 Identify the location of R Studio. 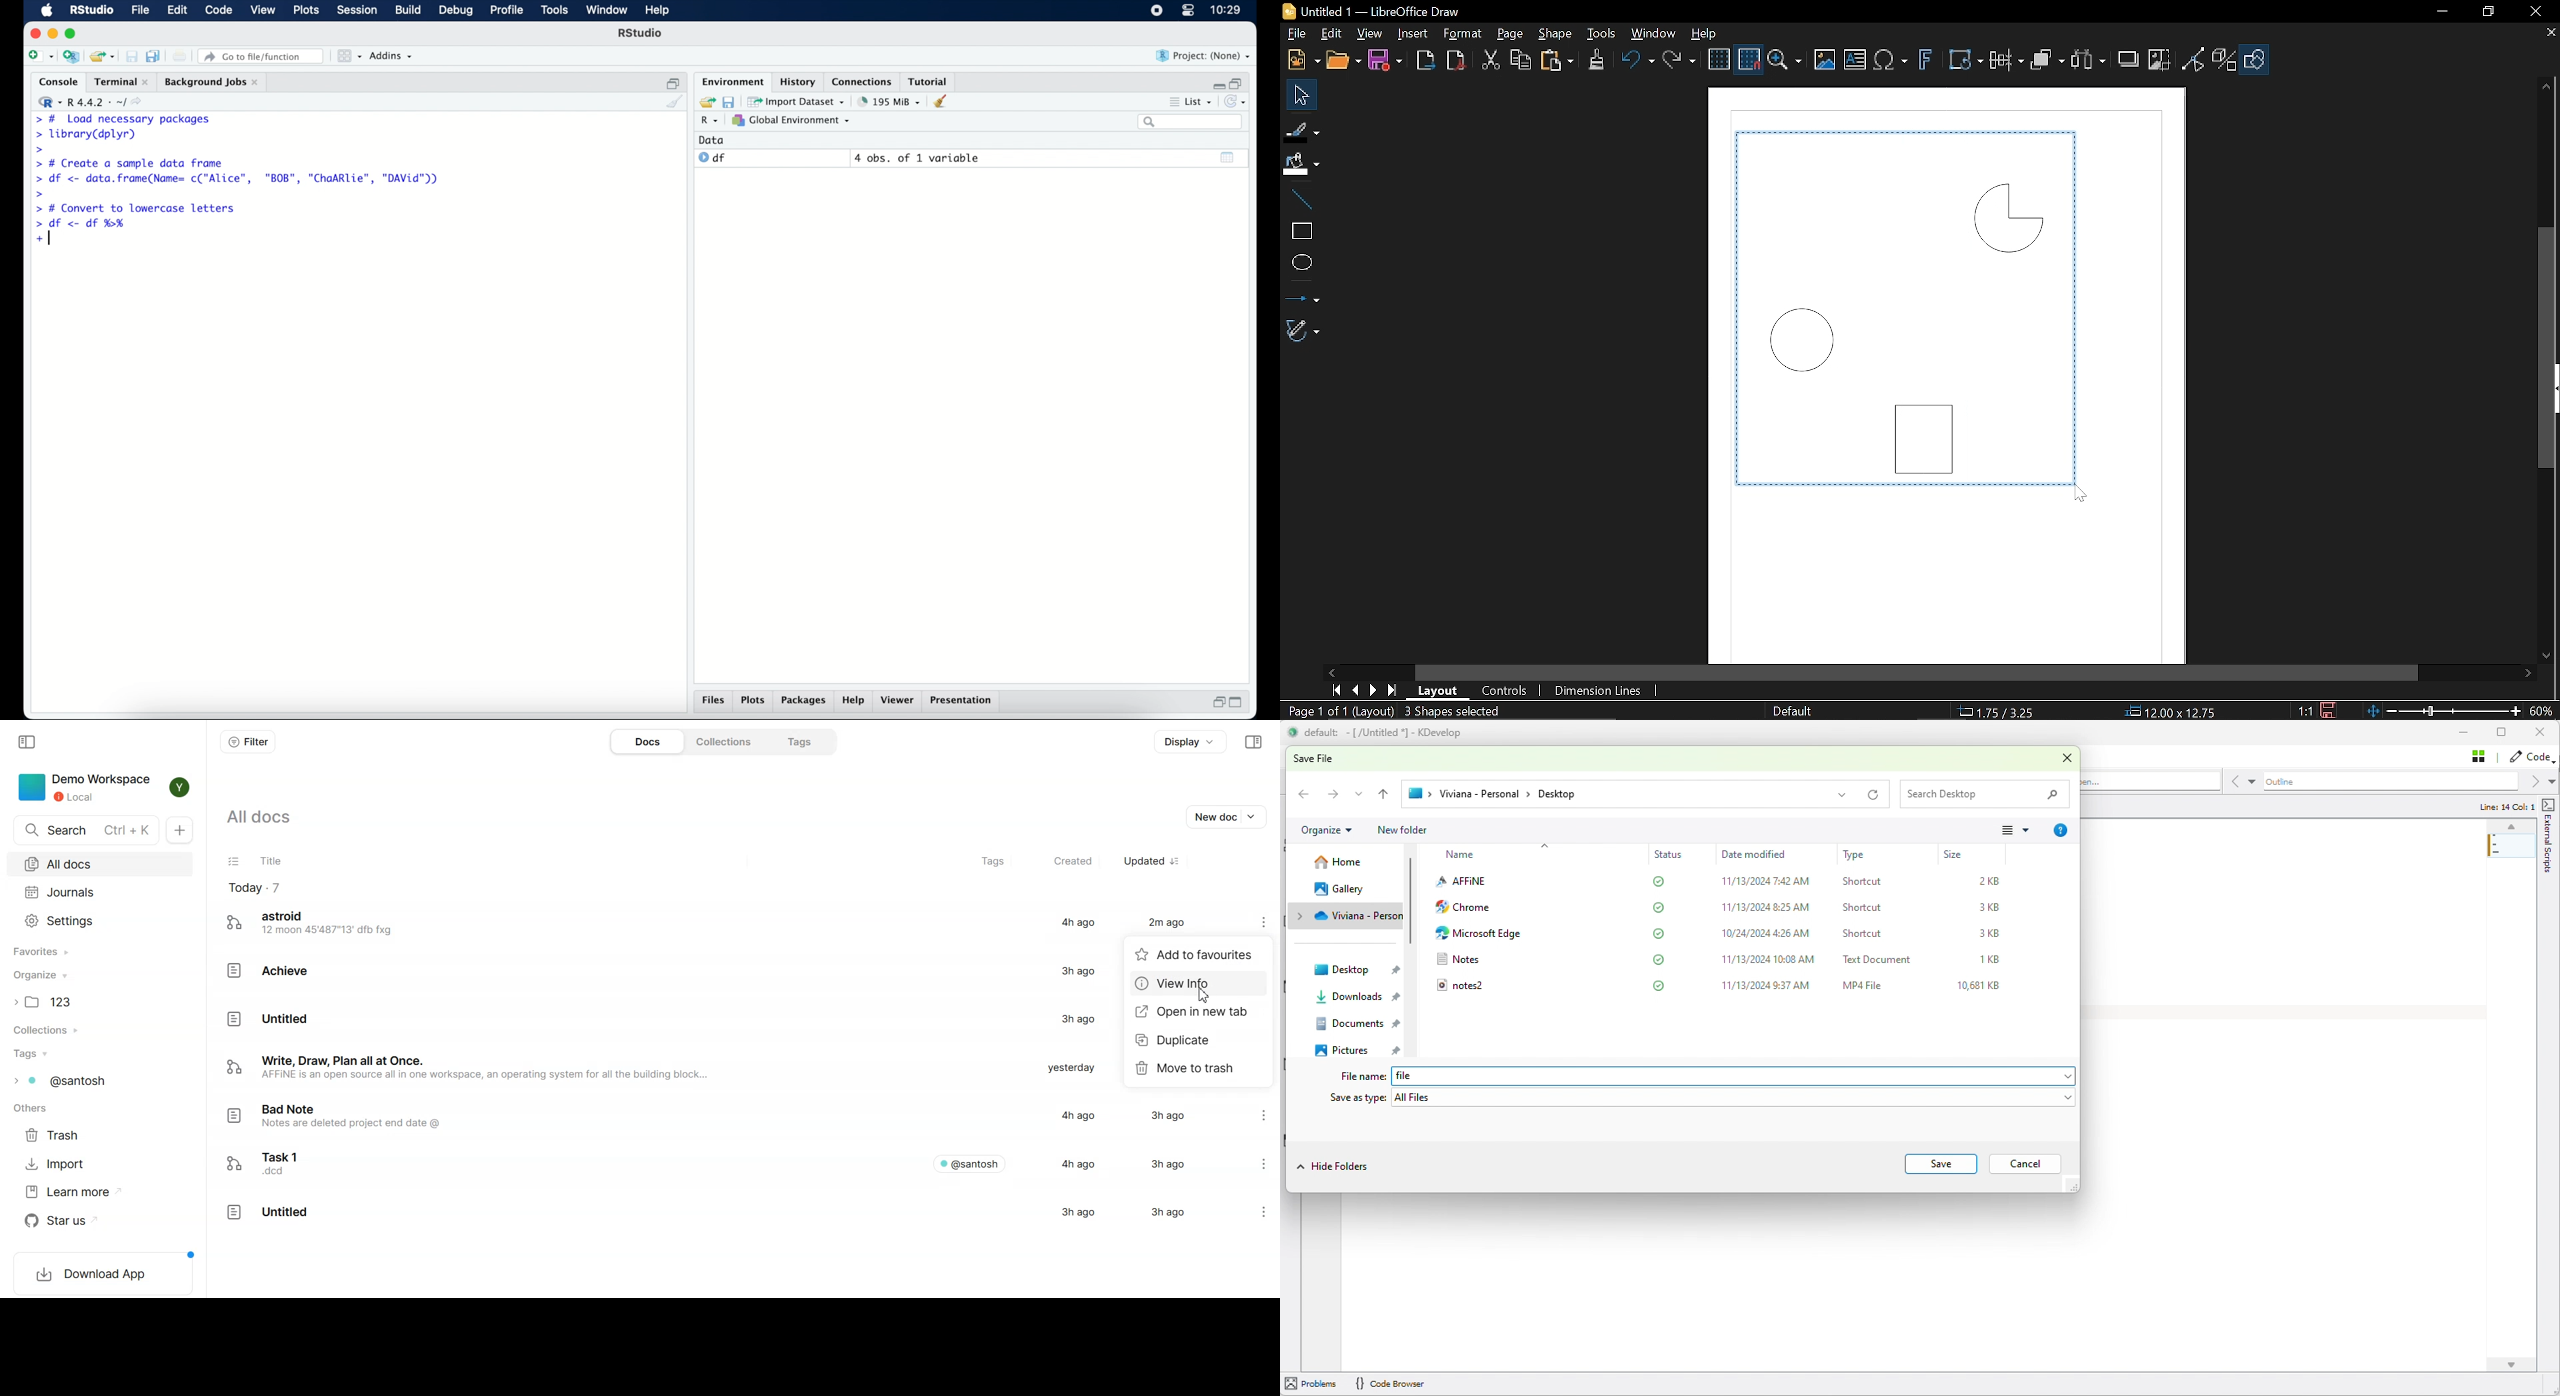
(91, 11).